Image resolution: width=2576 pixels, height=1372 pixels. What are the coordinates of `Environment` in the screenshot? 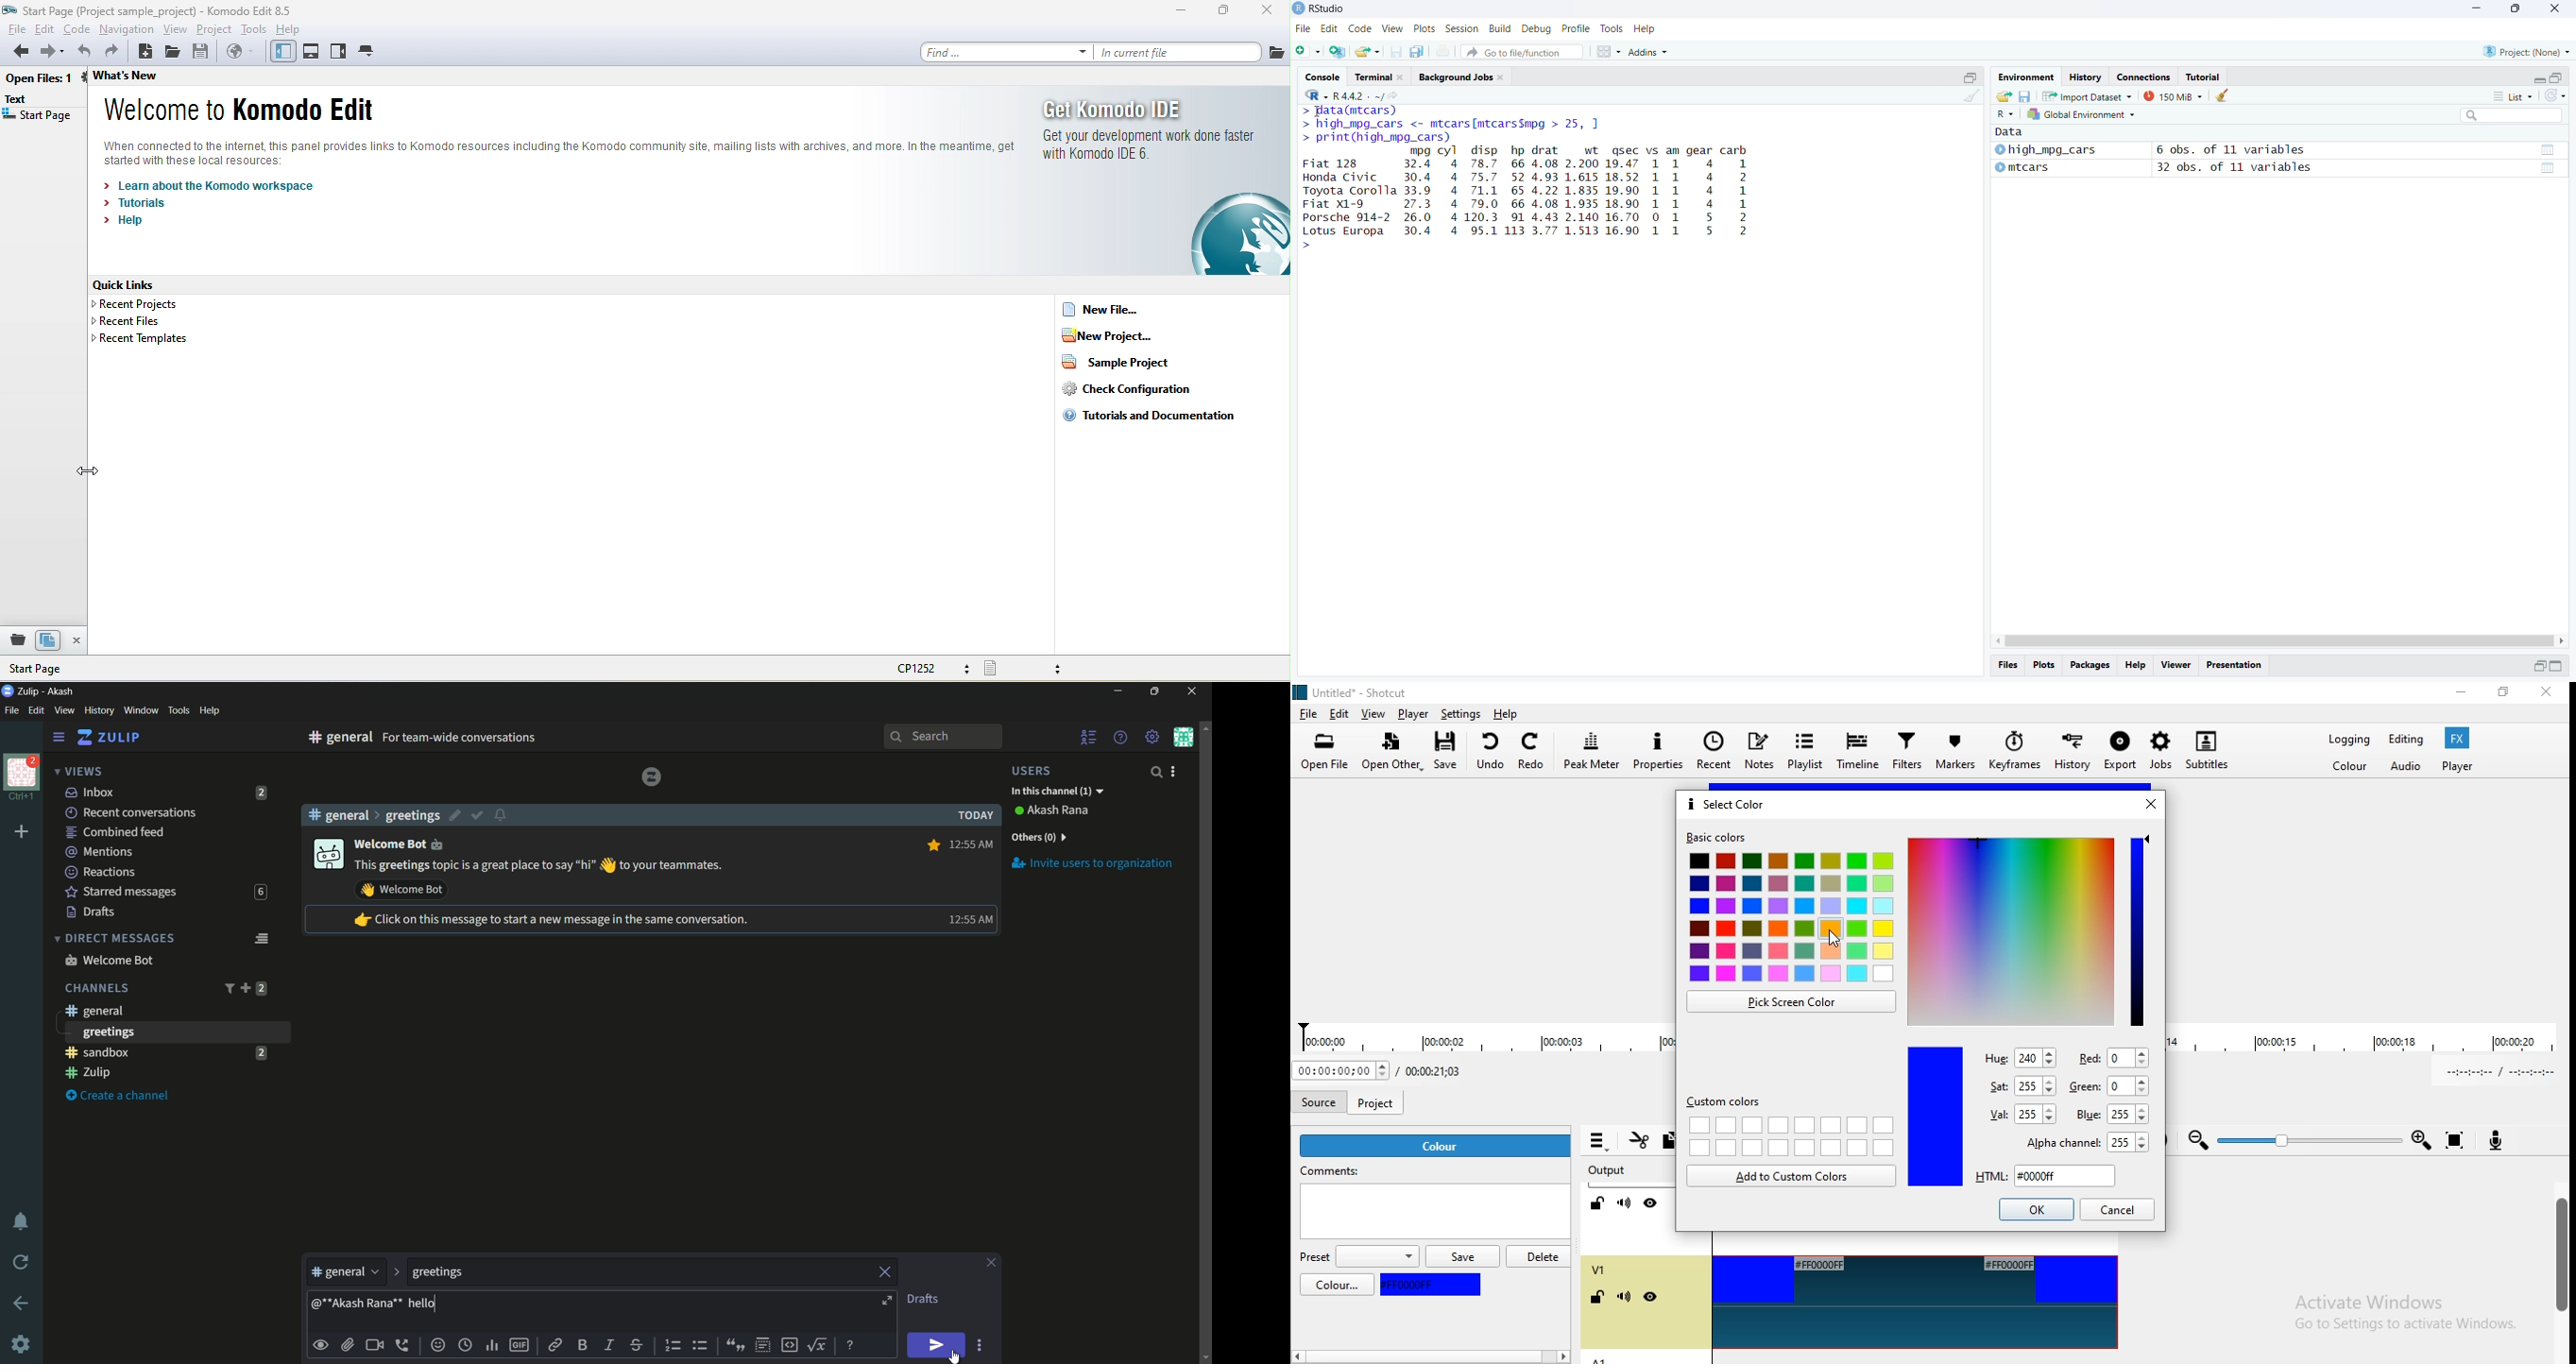 It's located at (2025, 76).